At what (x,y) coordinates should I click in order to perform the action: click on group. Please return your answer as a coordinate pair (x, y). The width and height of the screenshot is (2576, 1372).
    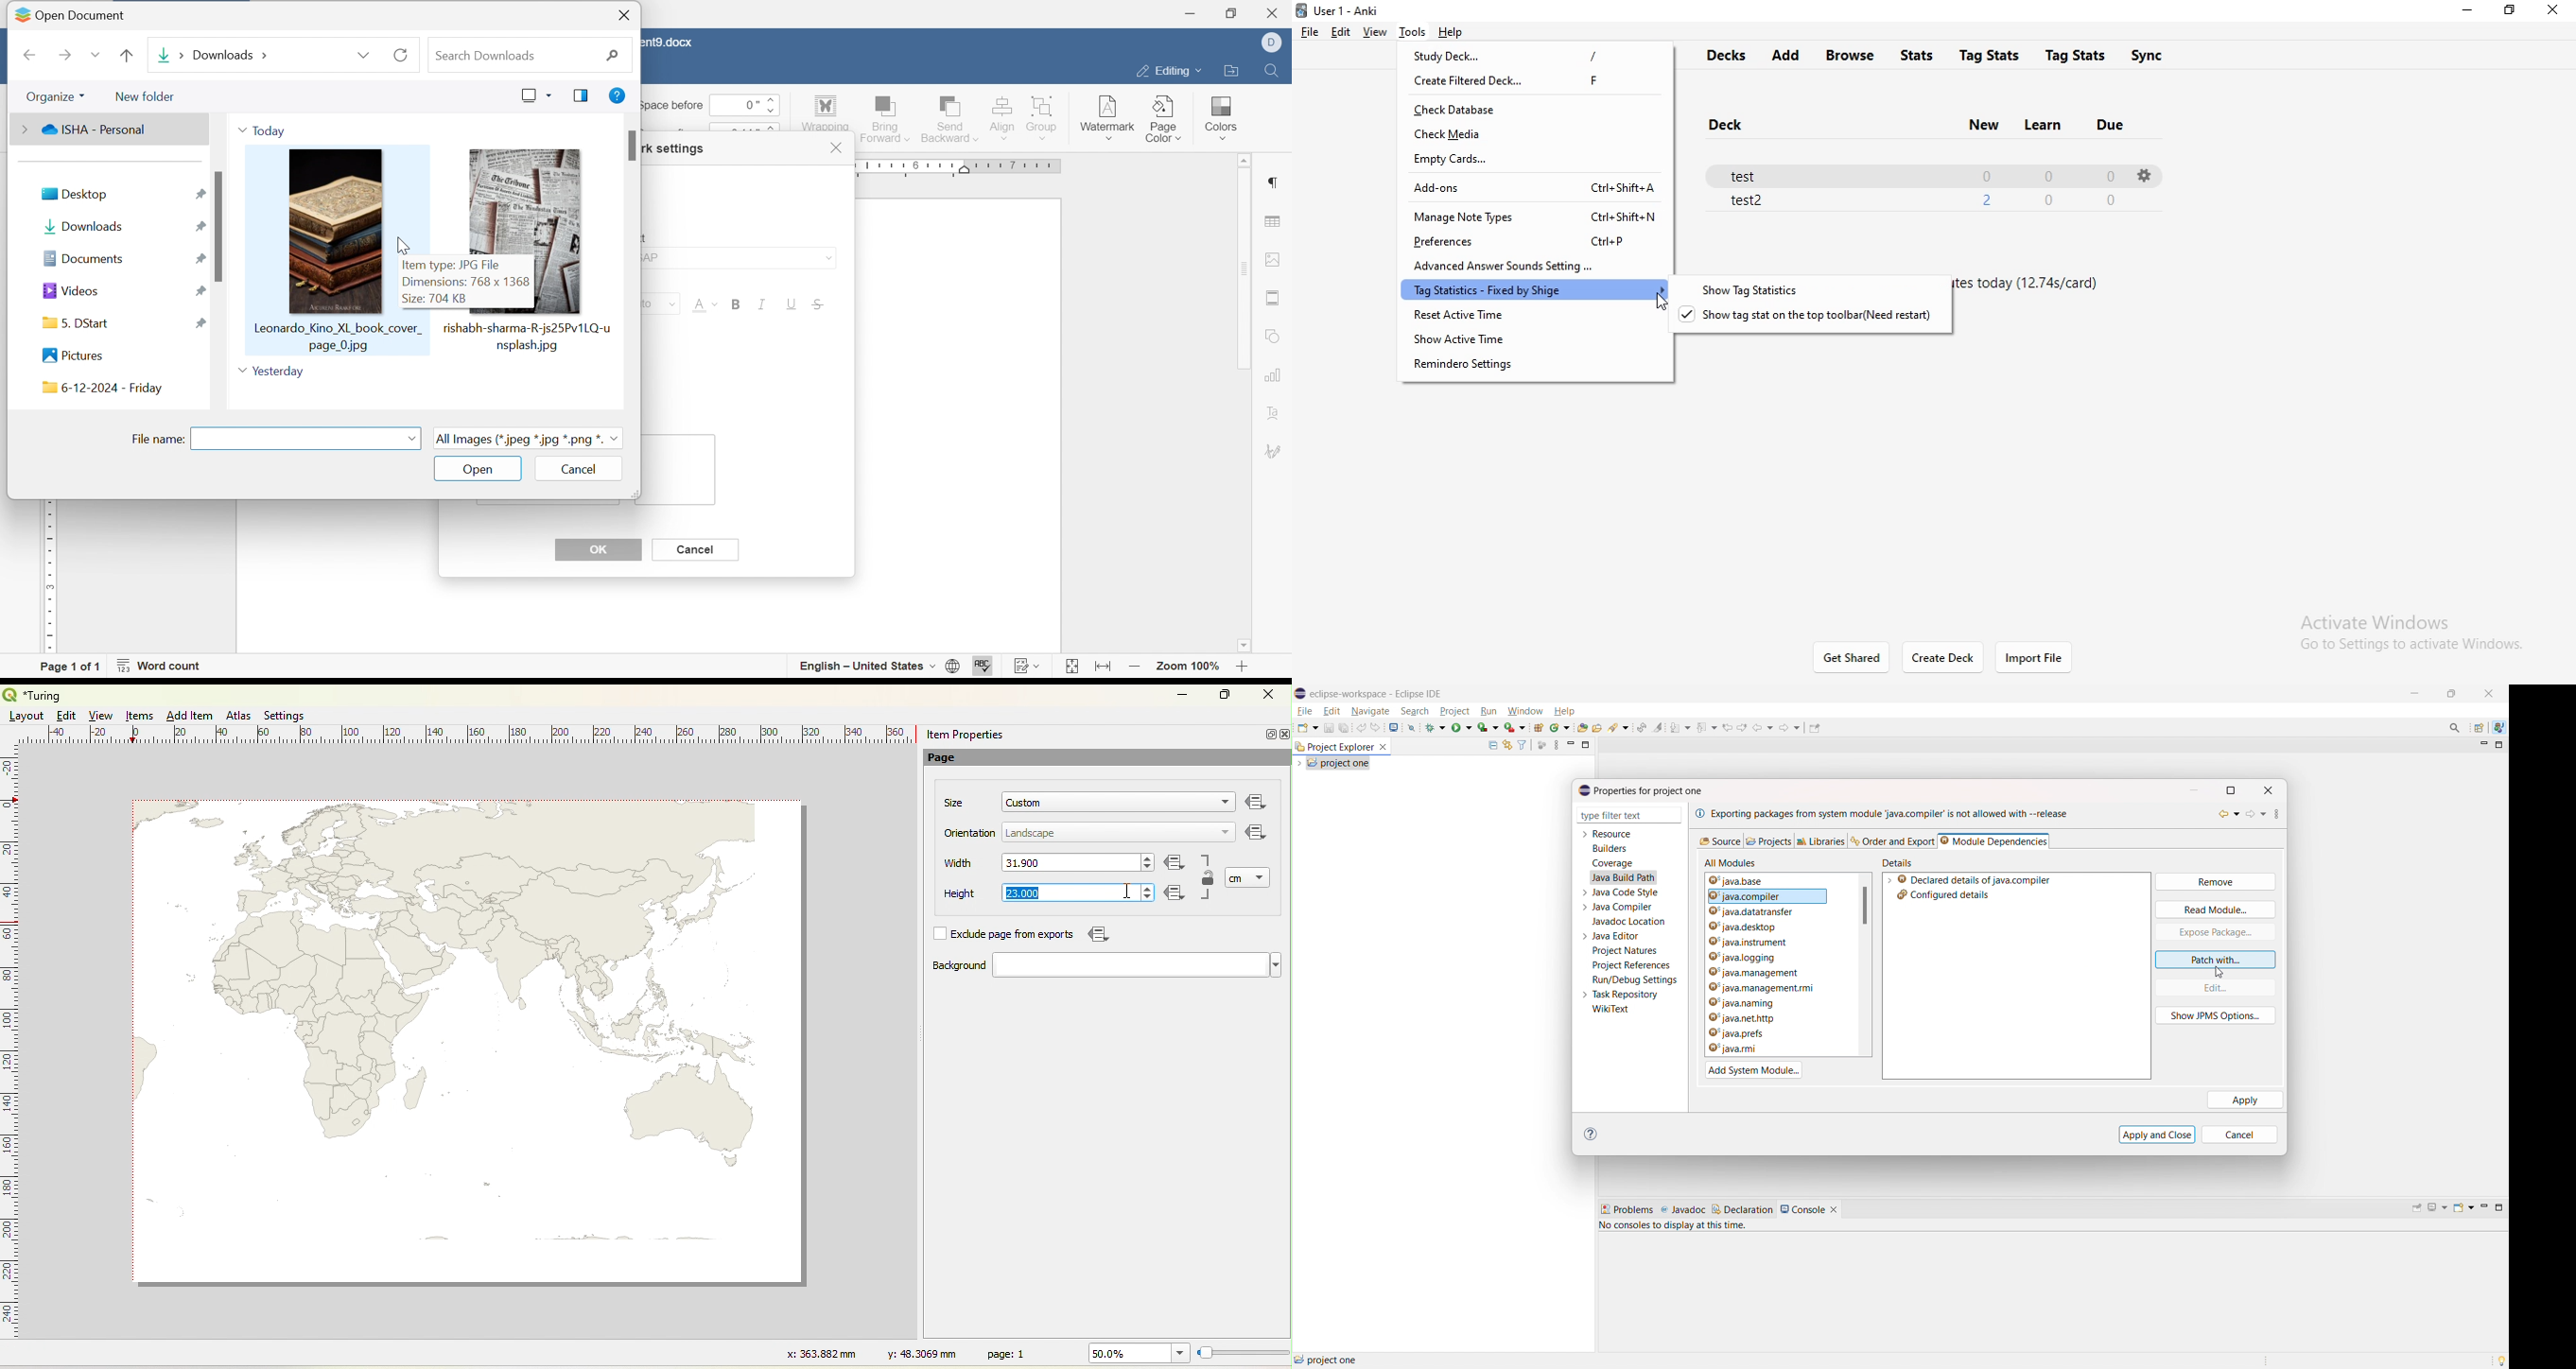
    Looking at the image, I should click on (1044, 116).